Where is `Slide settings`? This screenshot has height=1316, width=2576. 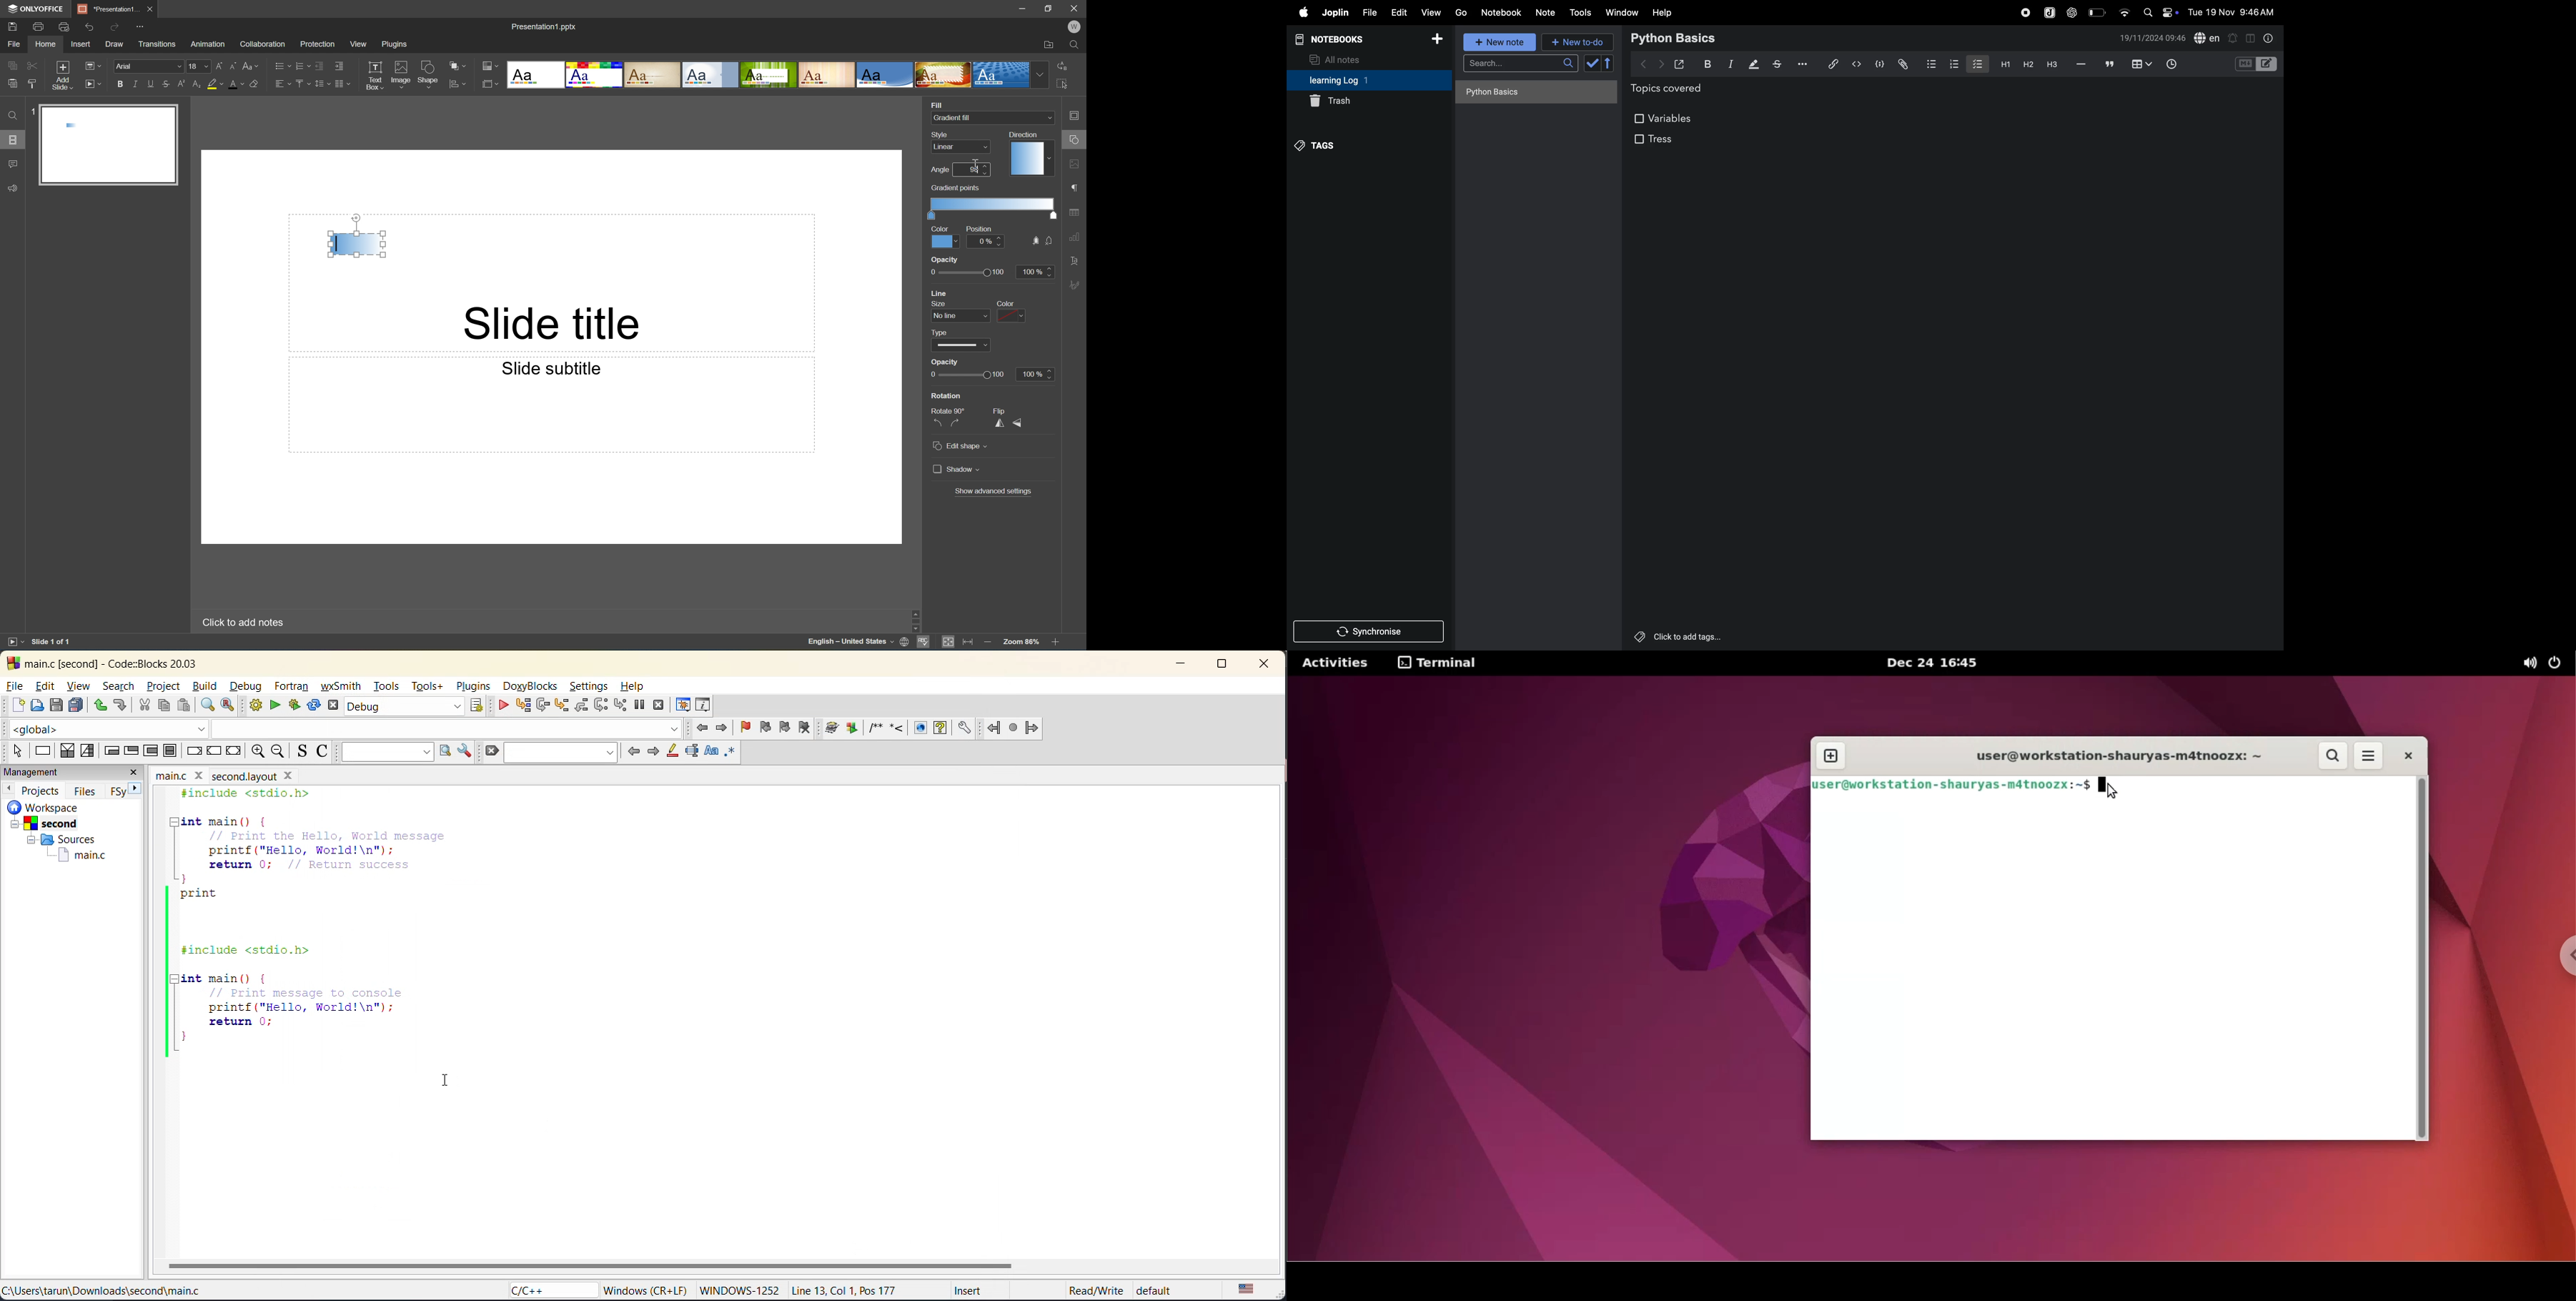 Slide settings is located at coordinates (1078, 115).